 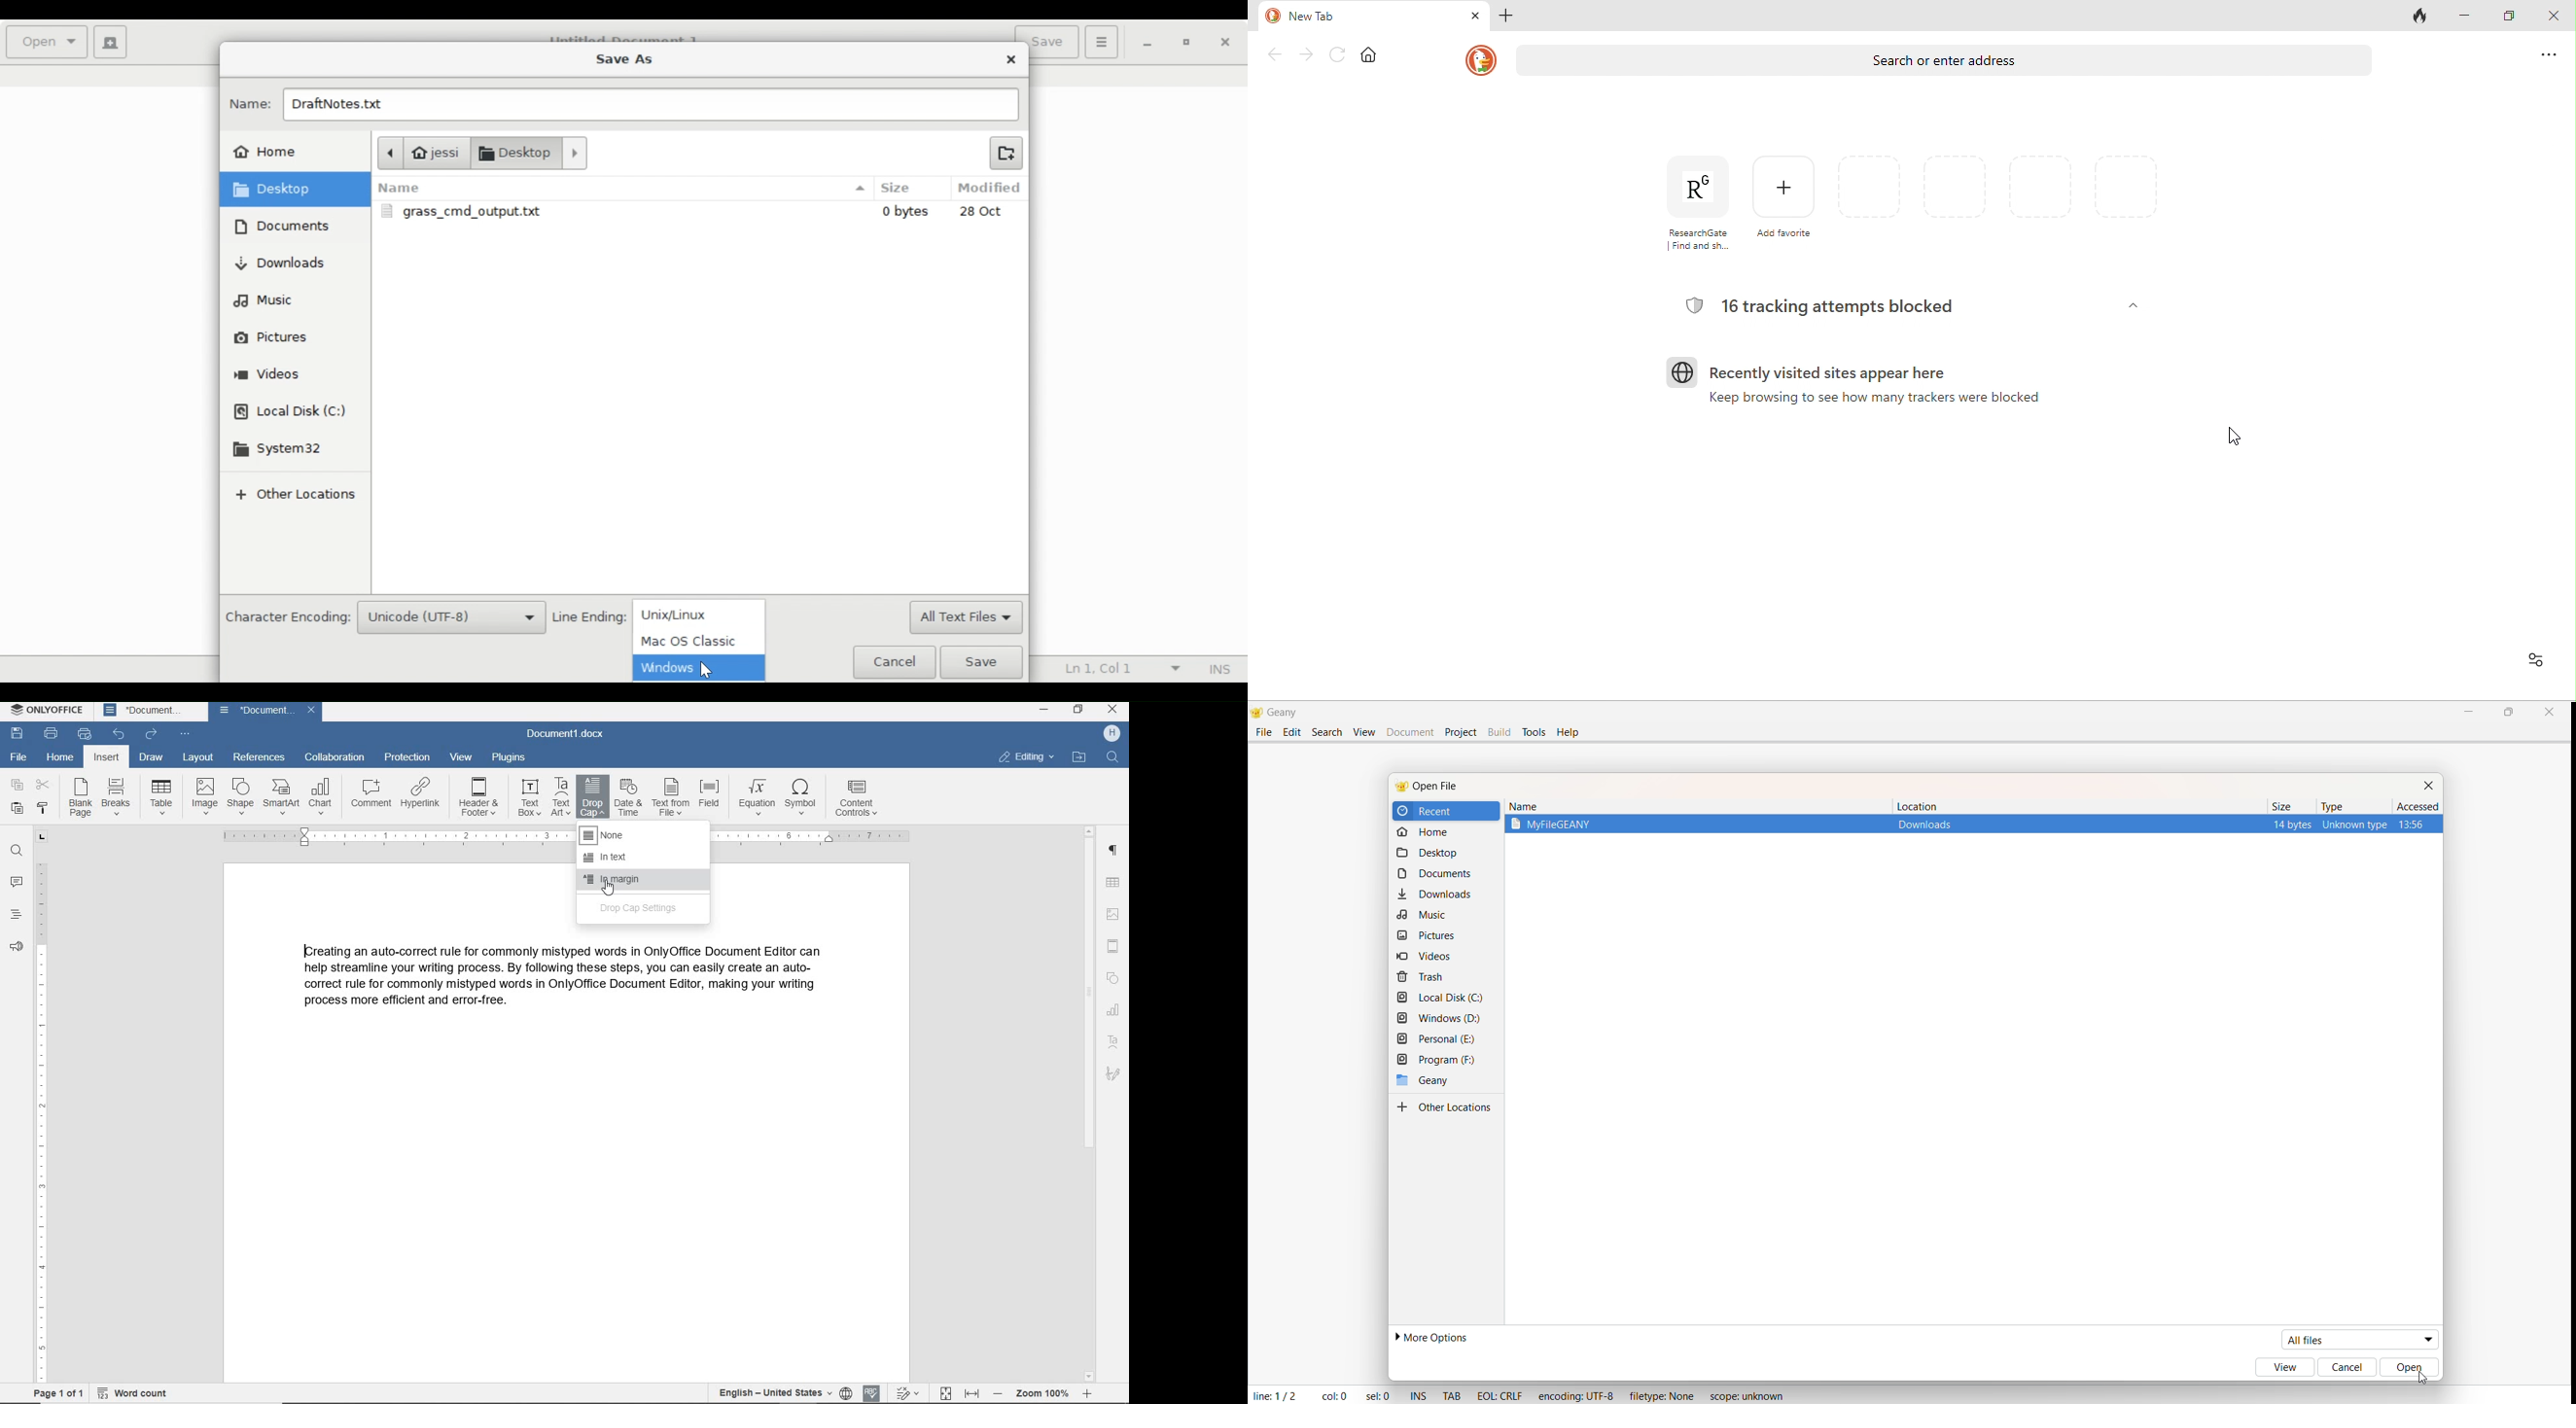 What do you see at coordinates (282, 796) in the screenshot?
I see `SmartArt` at bounding box center [282, 796].